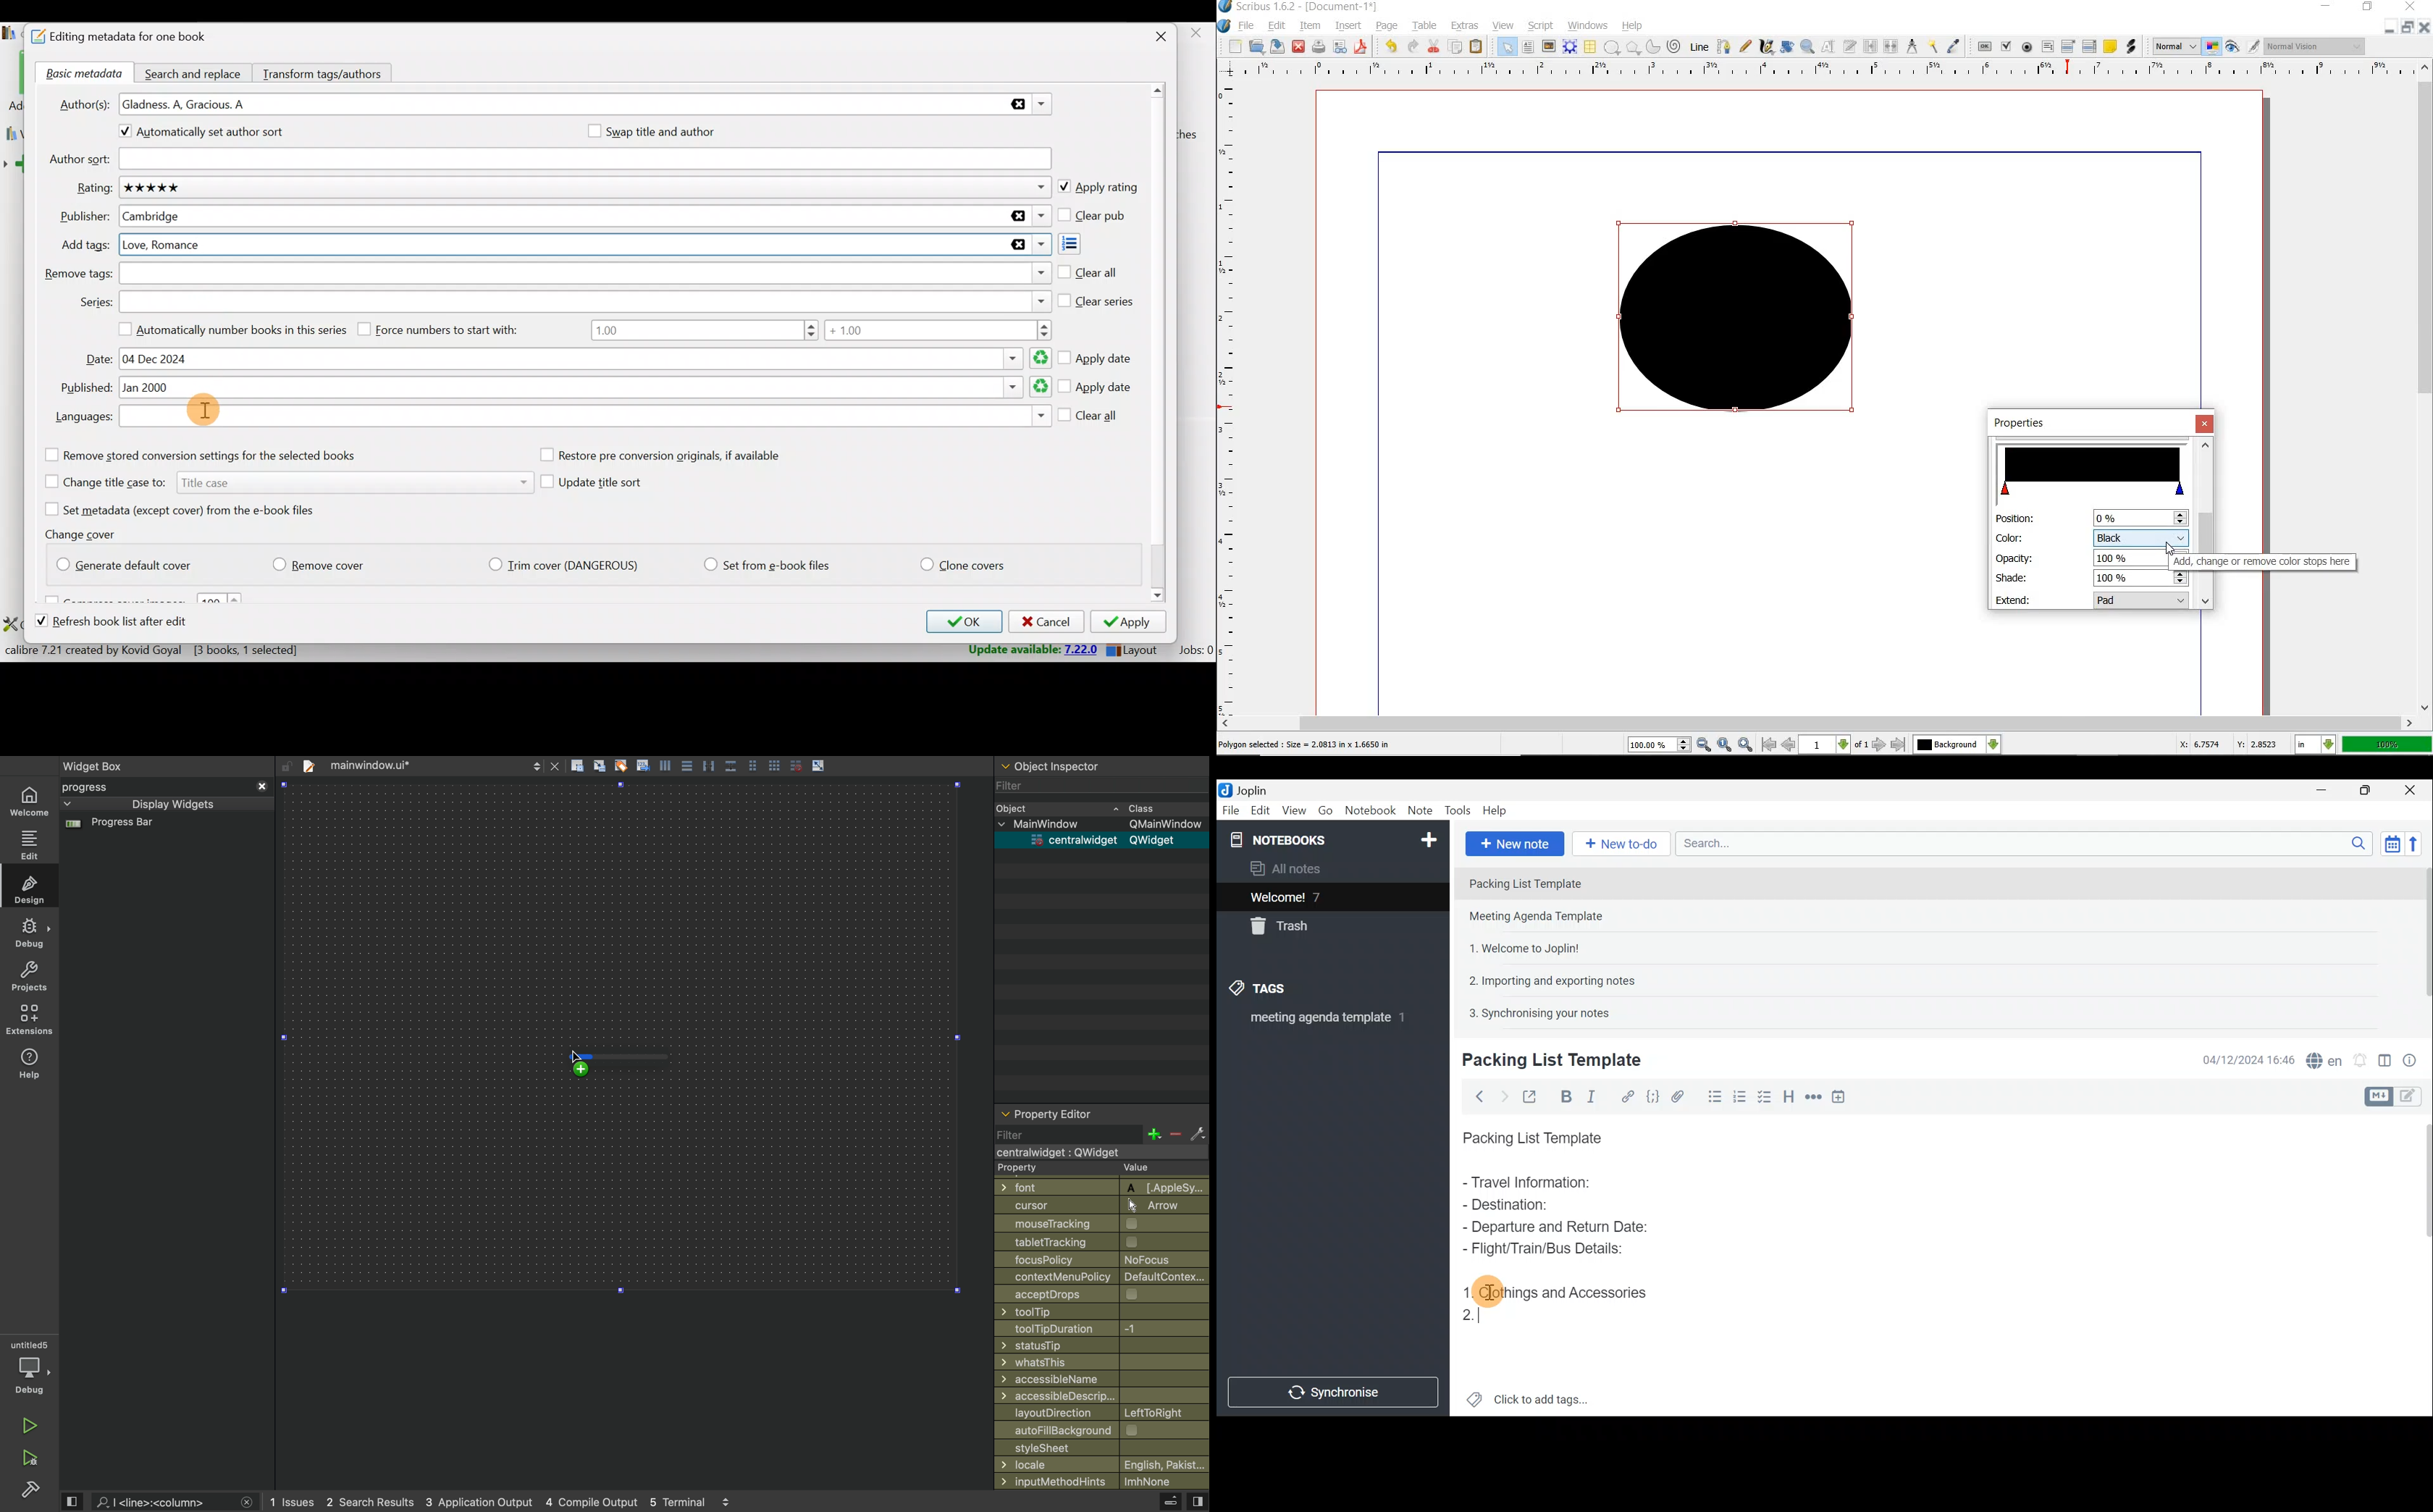 The image size is (2436, 1512). Describe the element at coordinates (1090, 418) in the screenshot. I see `Clear all` at that location.